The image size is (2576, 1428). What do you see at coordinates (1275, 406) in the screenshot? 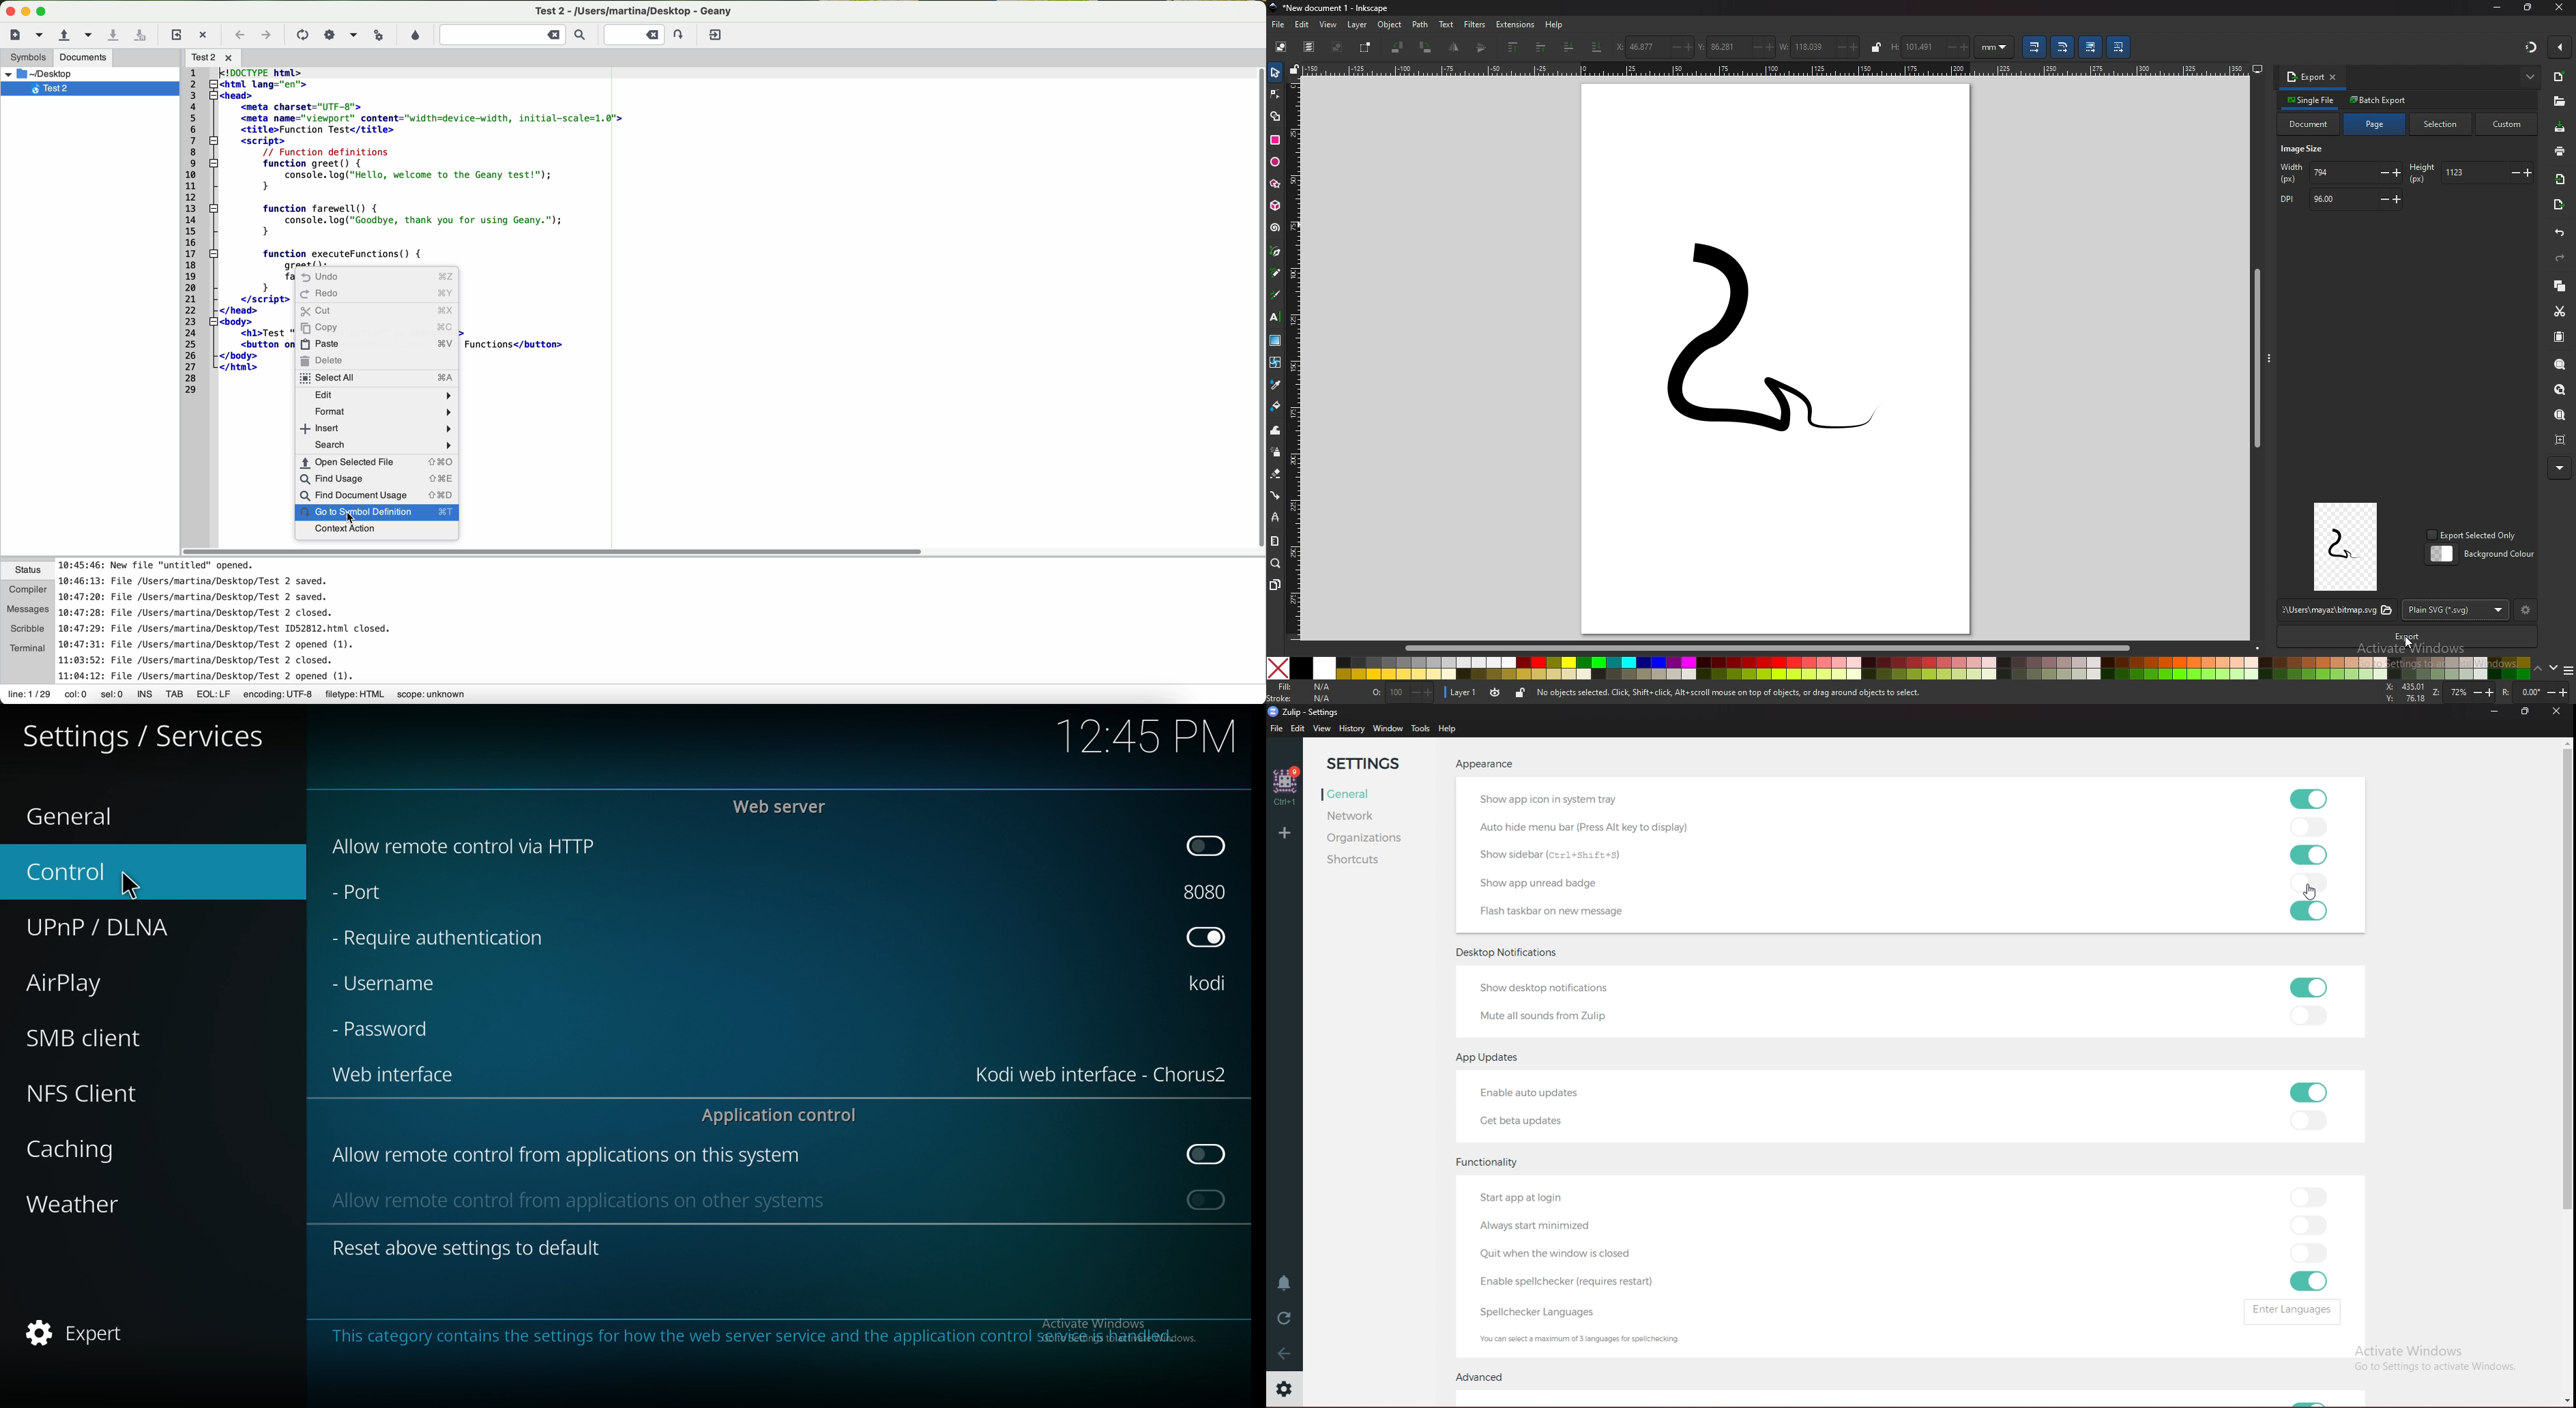
I see `paint bucket` at bounding box center [1275, 406].